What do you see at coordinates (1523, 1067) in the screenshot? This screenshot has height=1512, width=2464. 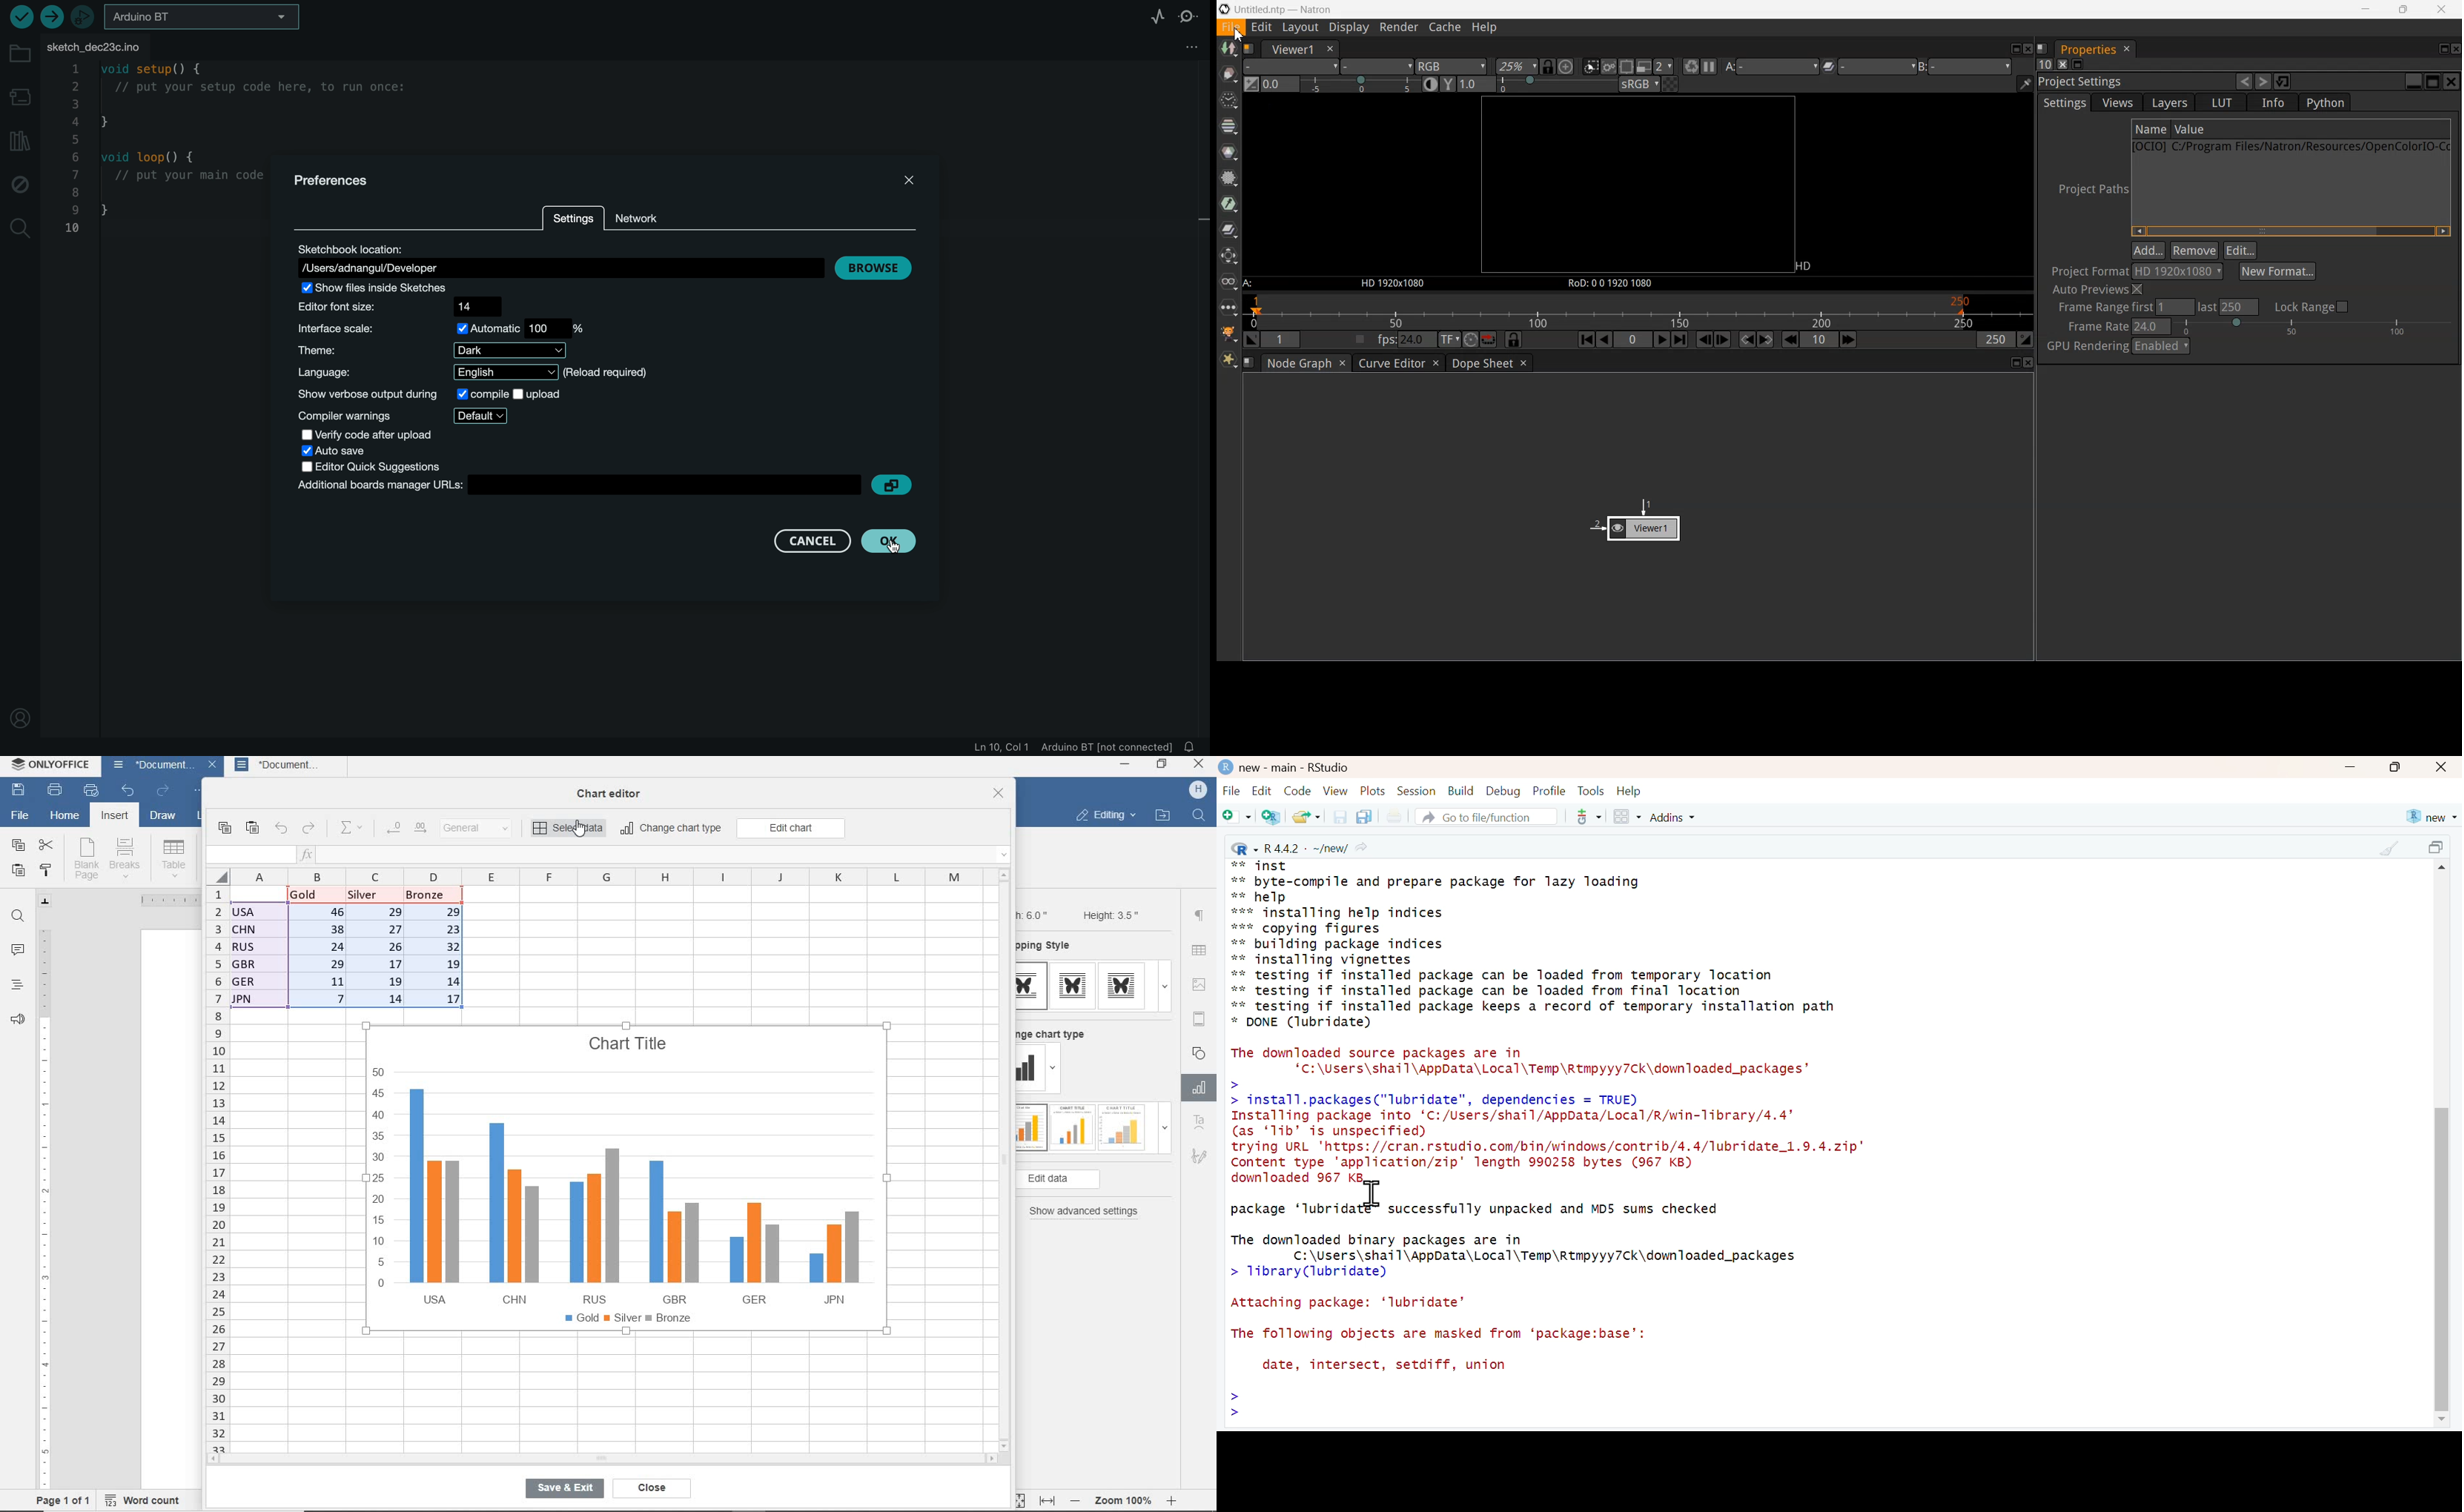 I see `The downloaded source packages are in‘C:\Users\shail\AppData\Local\Temp\Rtmpyyy7Ck\downloaded_packages’>` at bounding box center [1523, 1067].